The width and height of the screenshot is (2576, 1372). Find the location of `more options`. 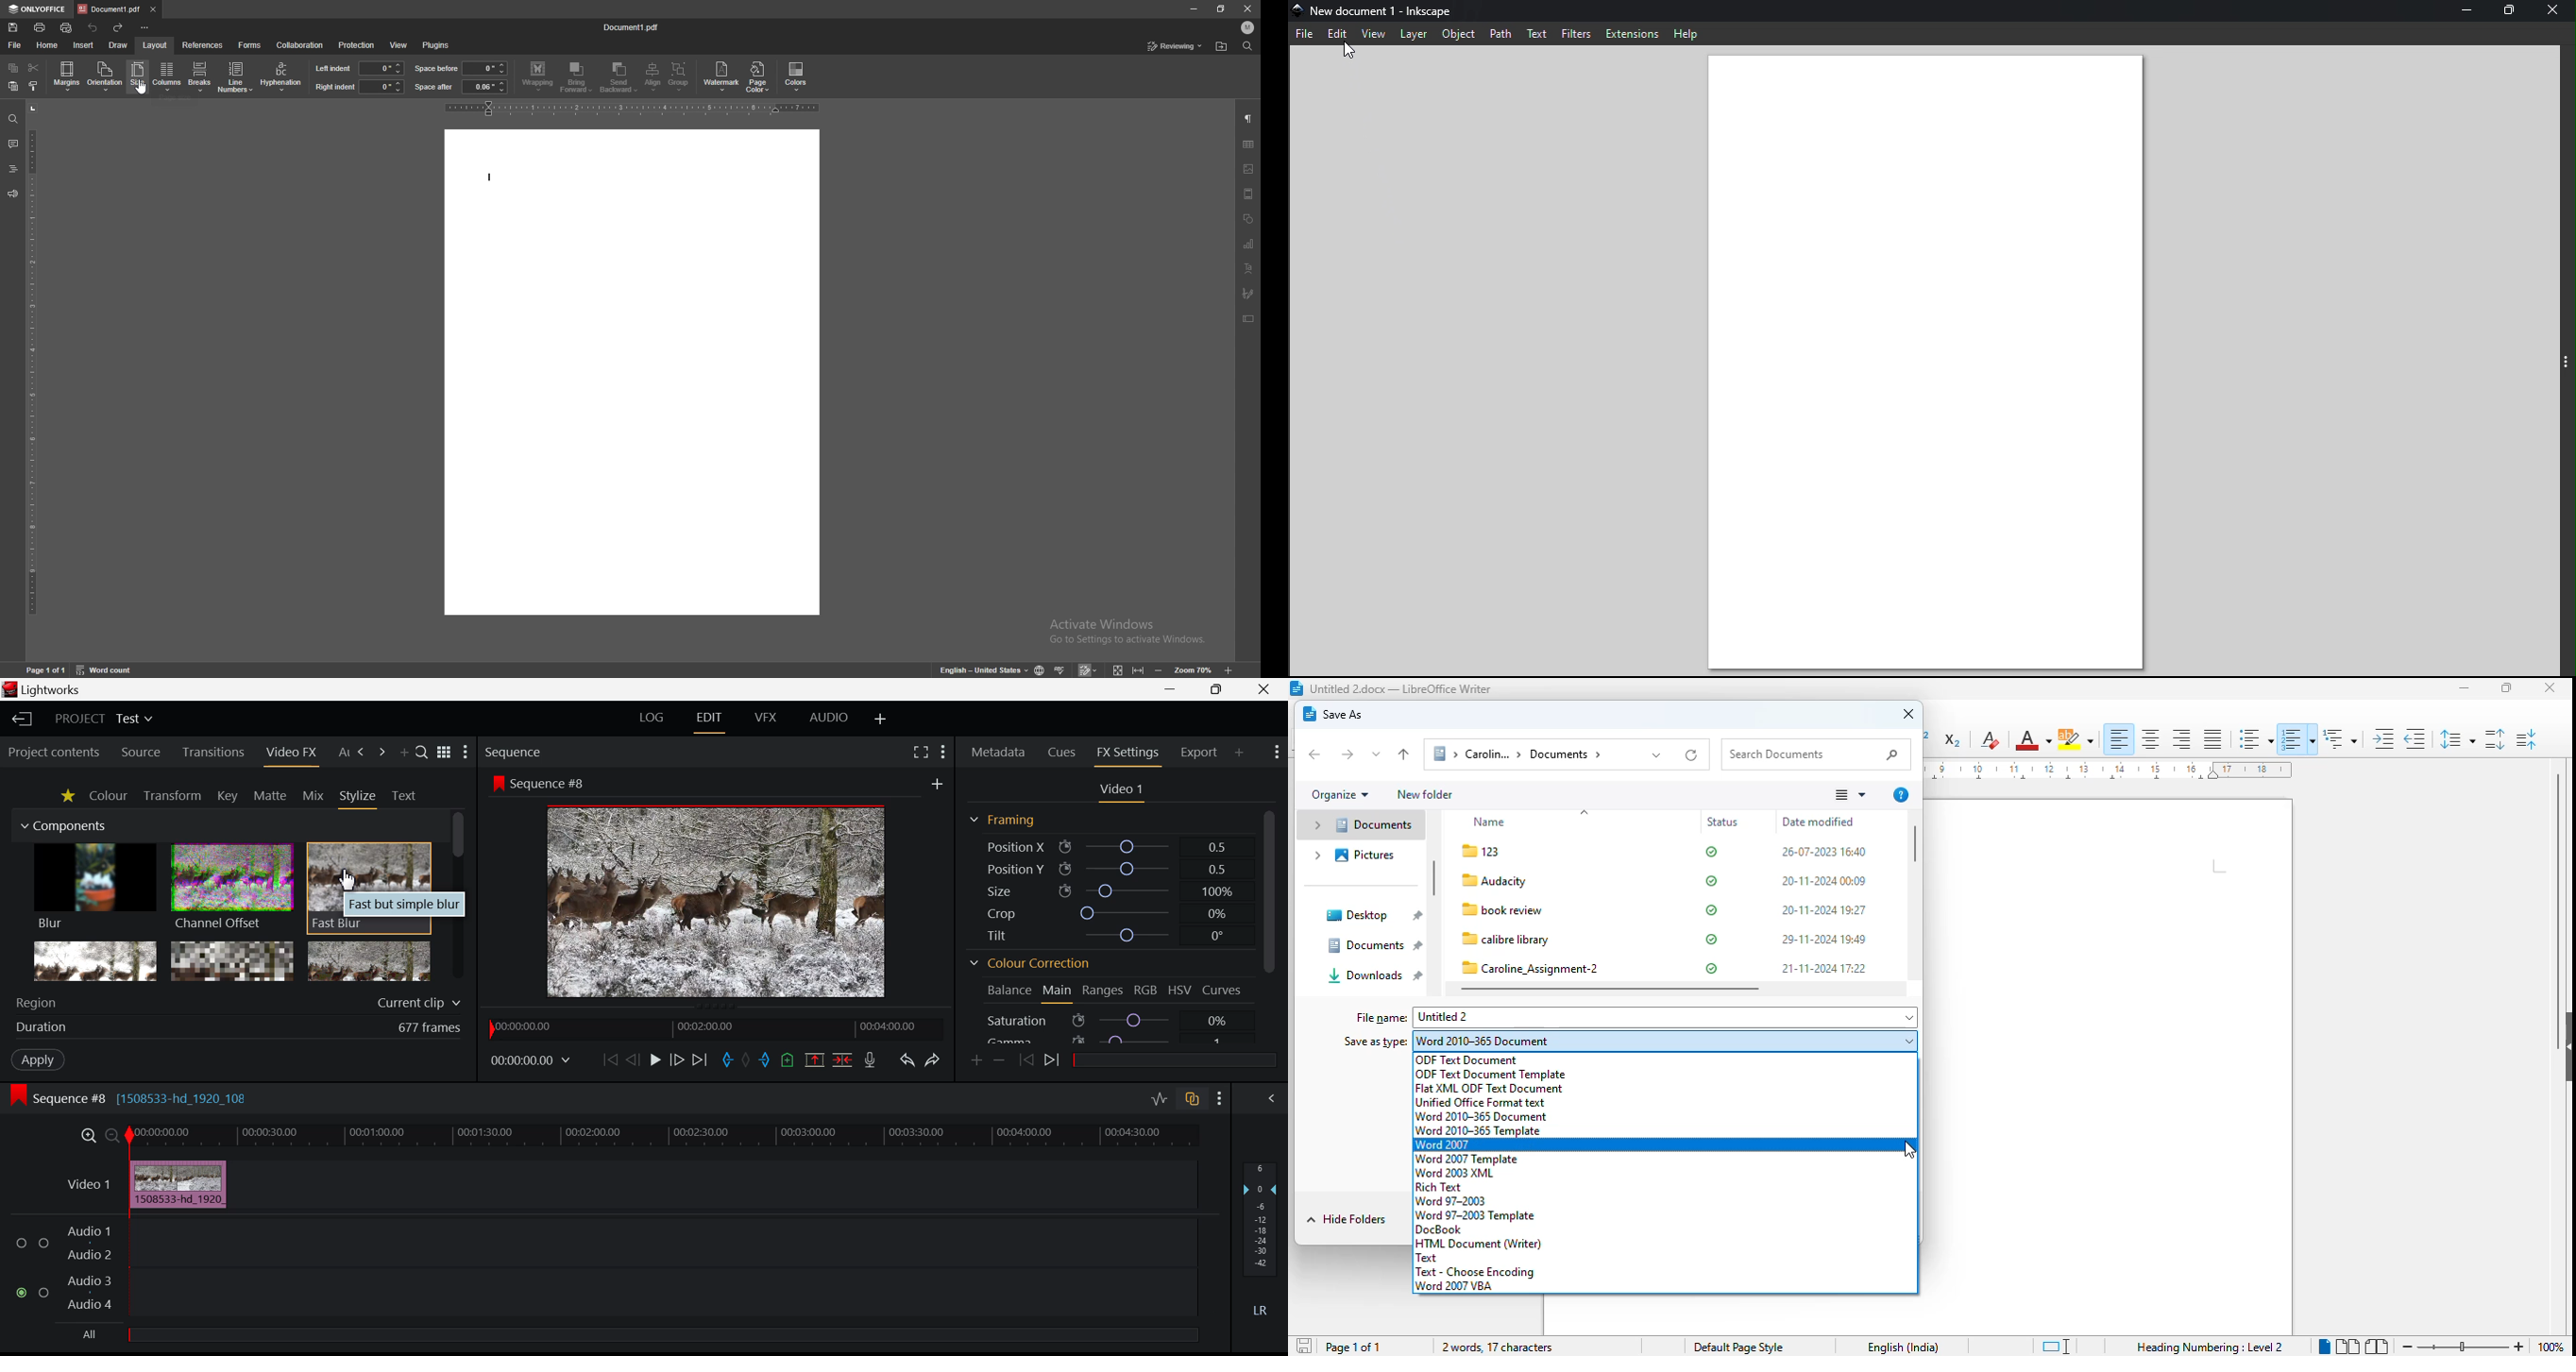

more options is located at coordinates (1901, 795).